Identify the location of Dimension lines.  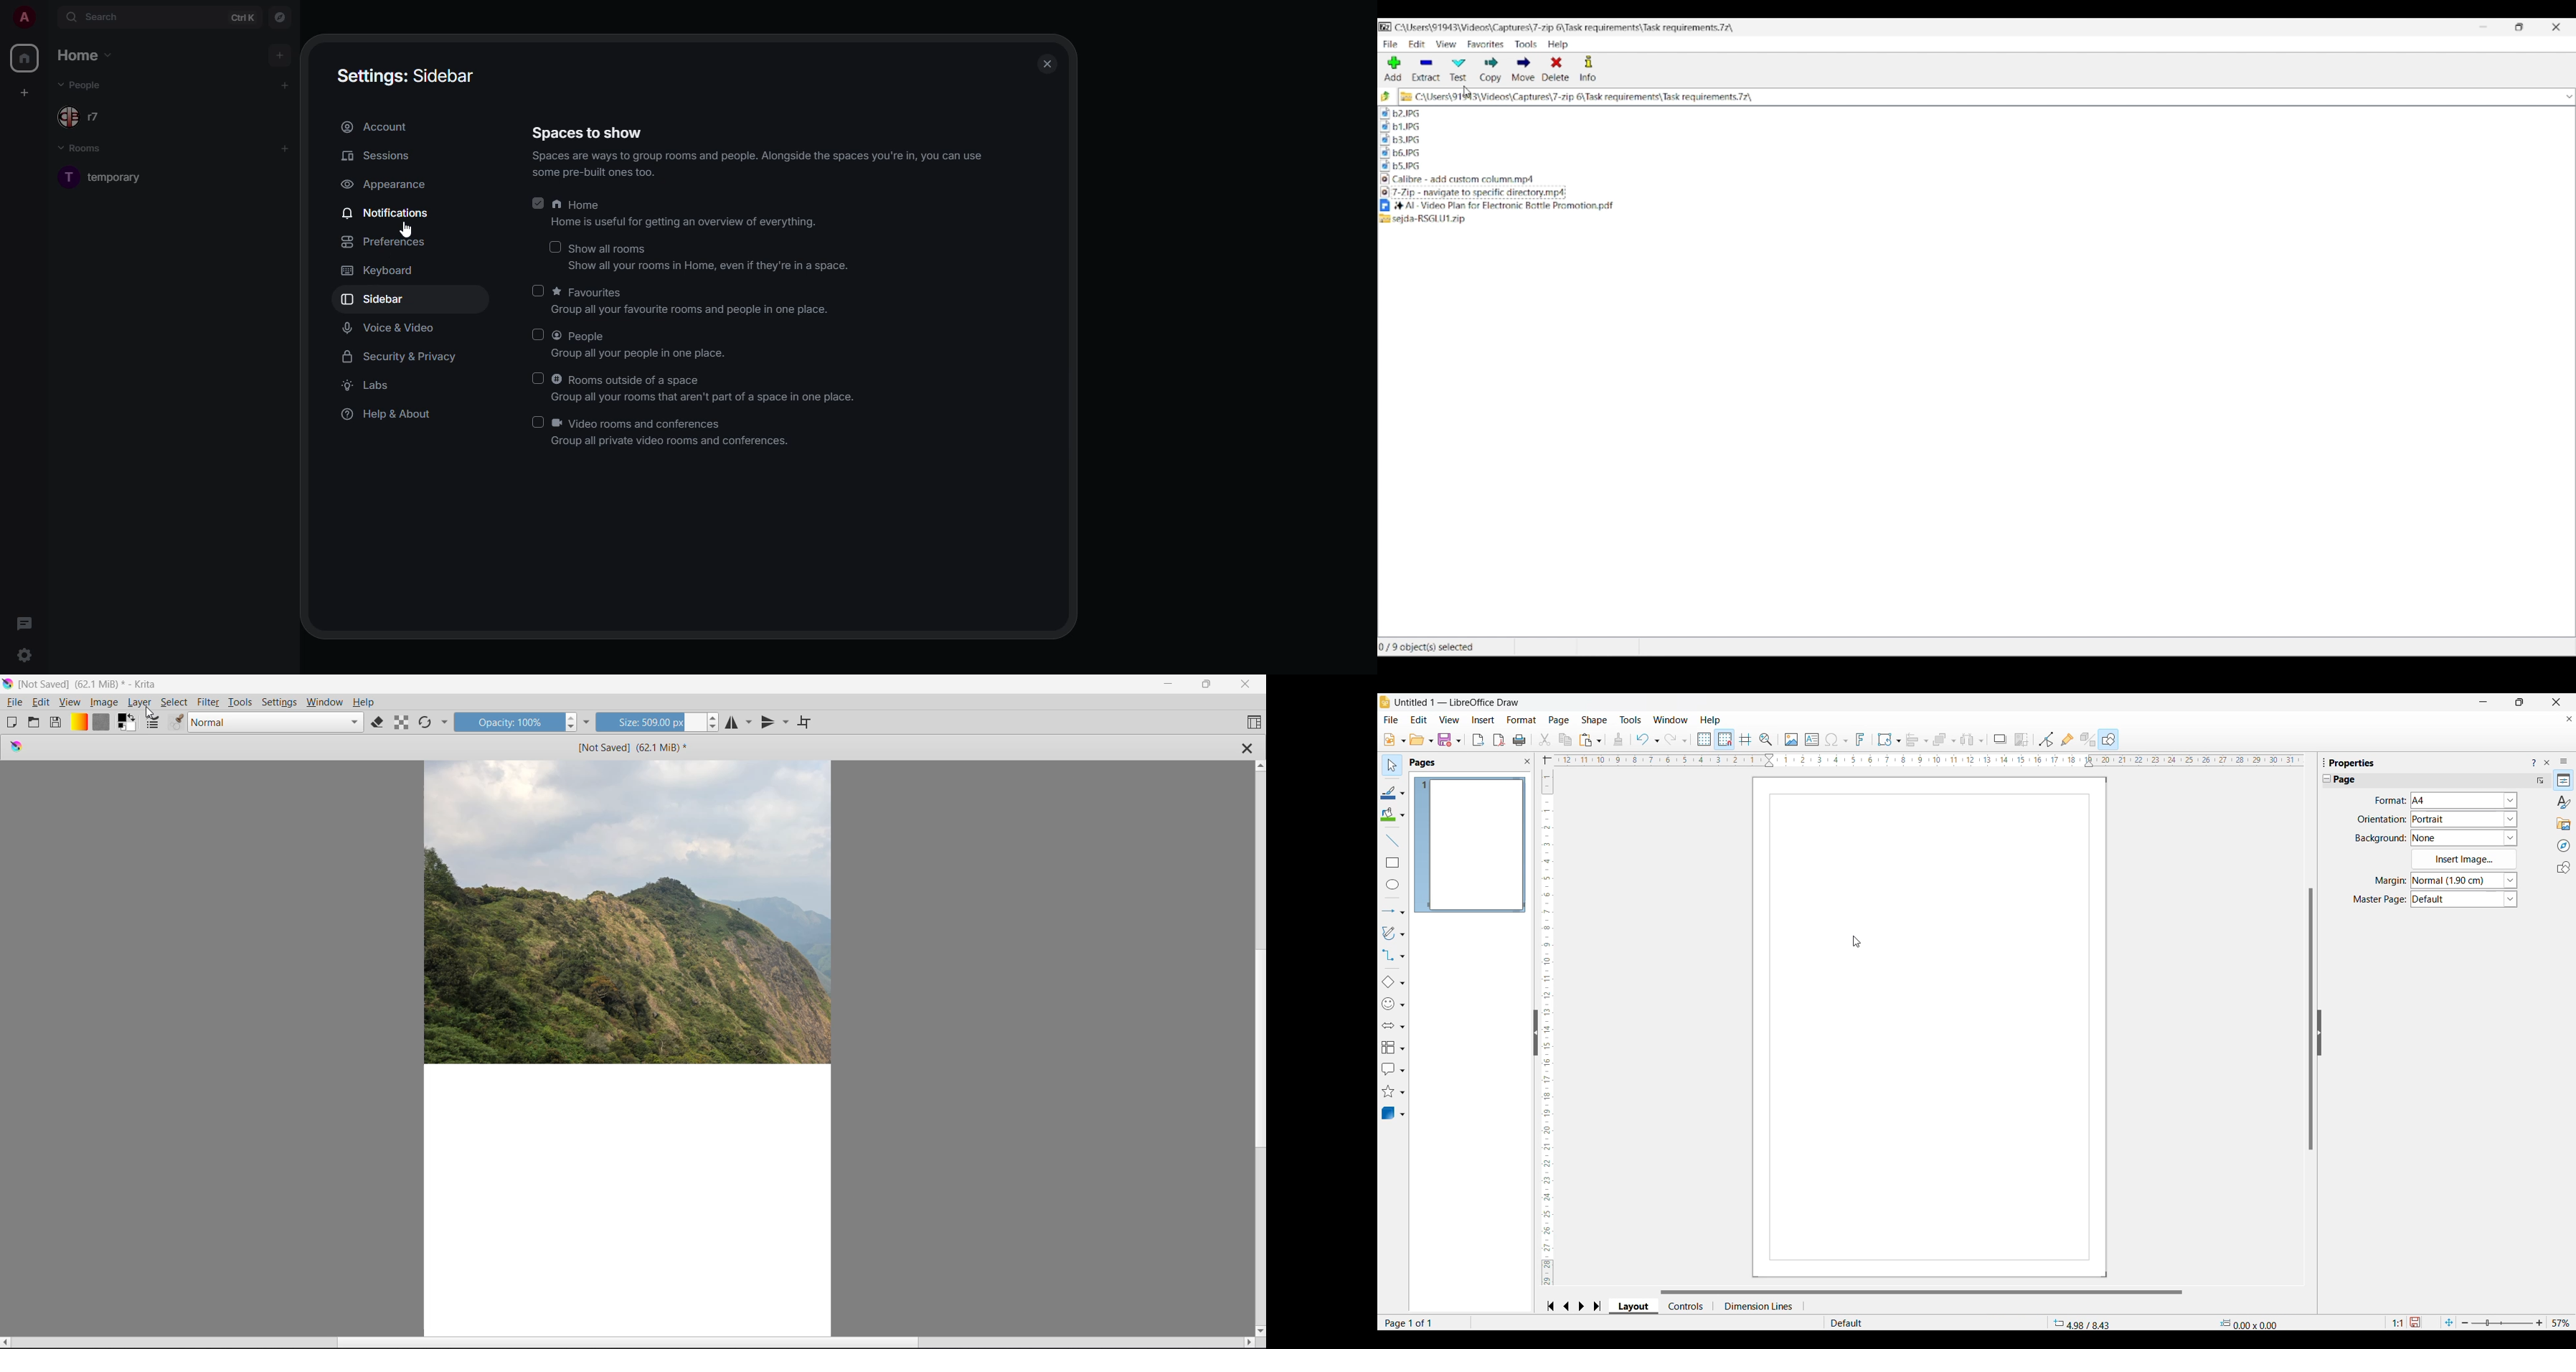
(1763, 1306).